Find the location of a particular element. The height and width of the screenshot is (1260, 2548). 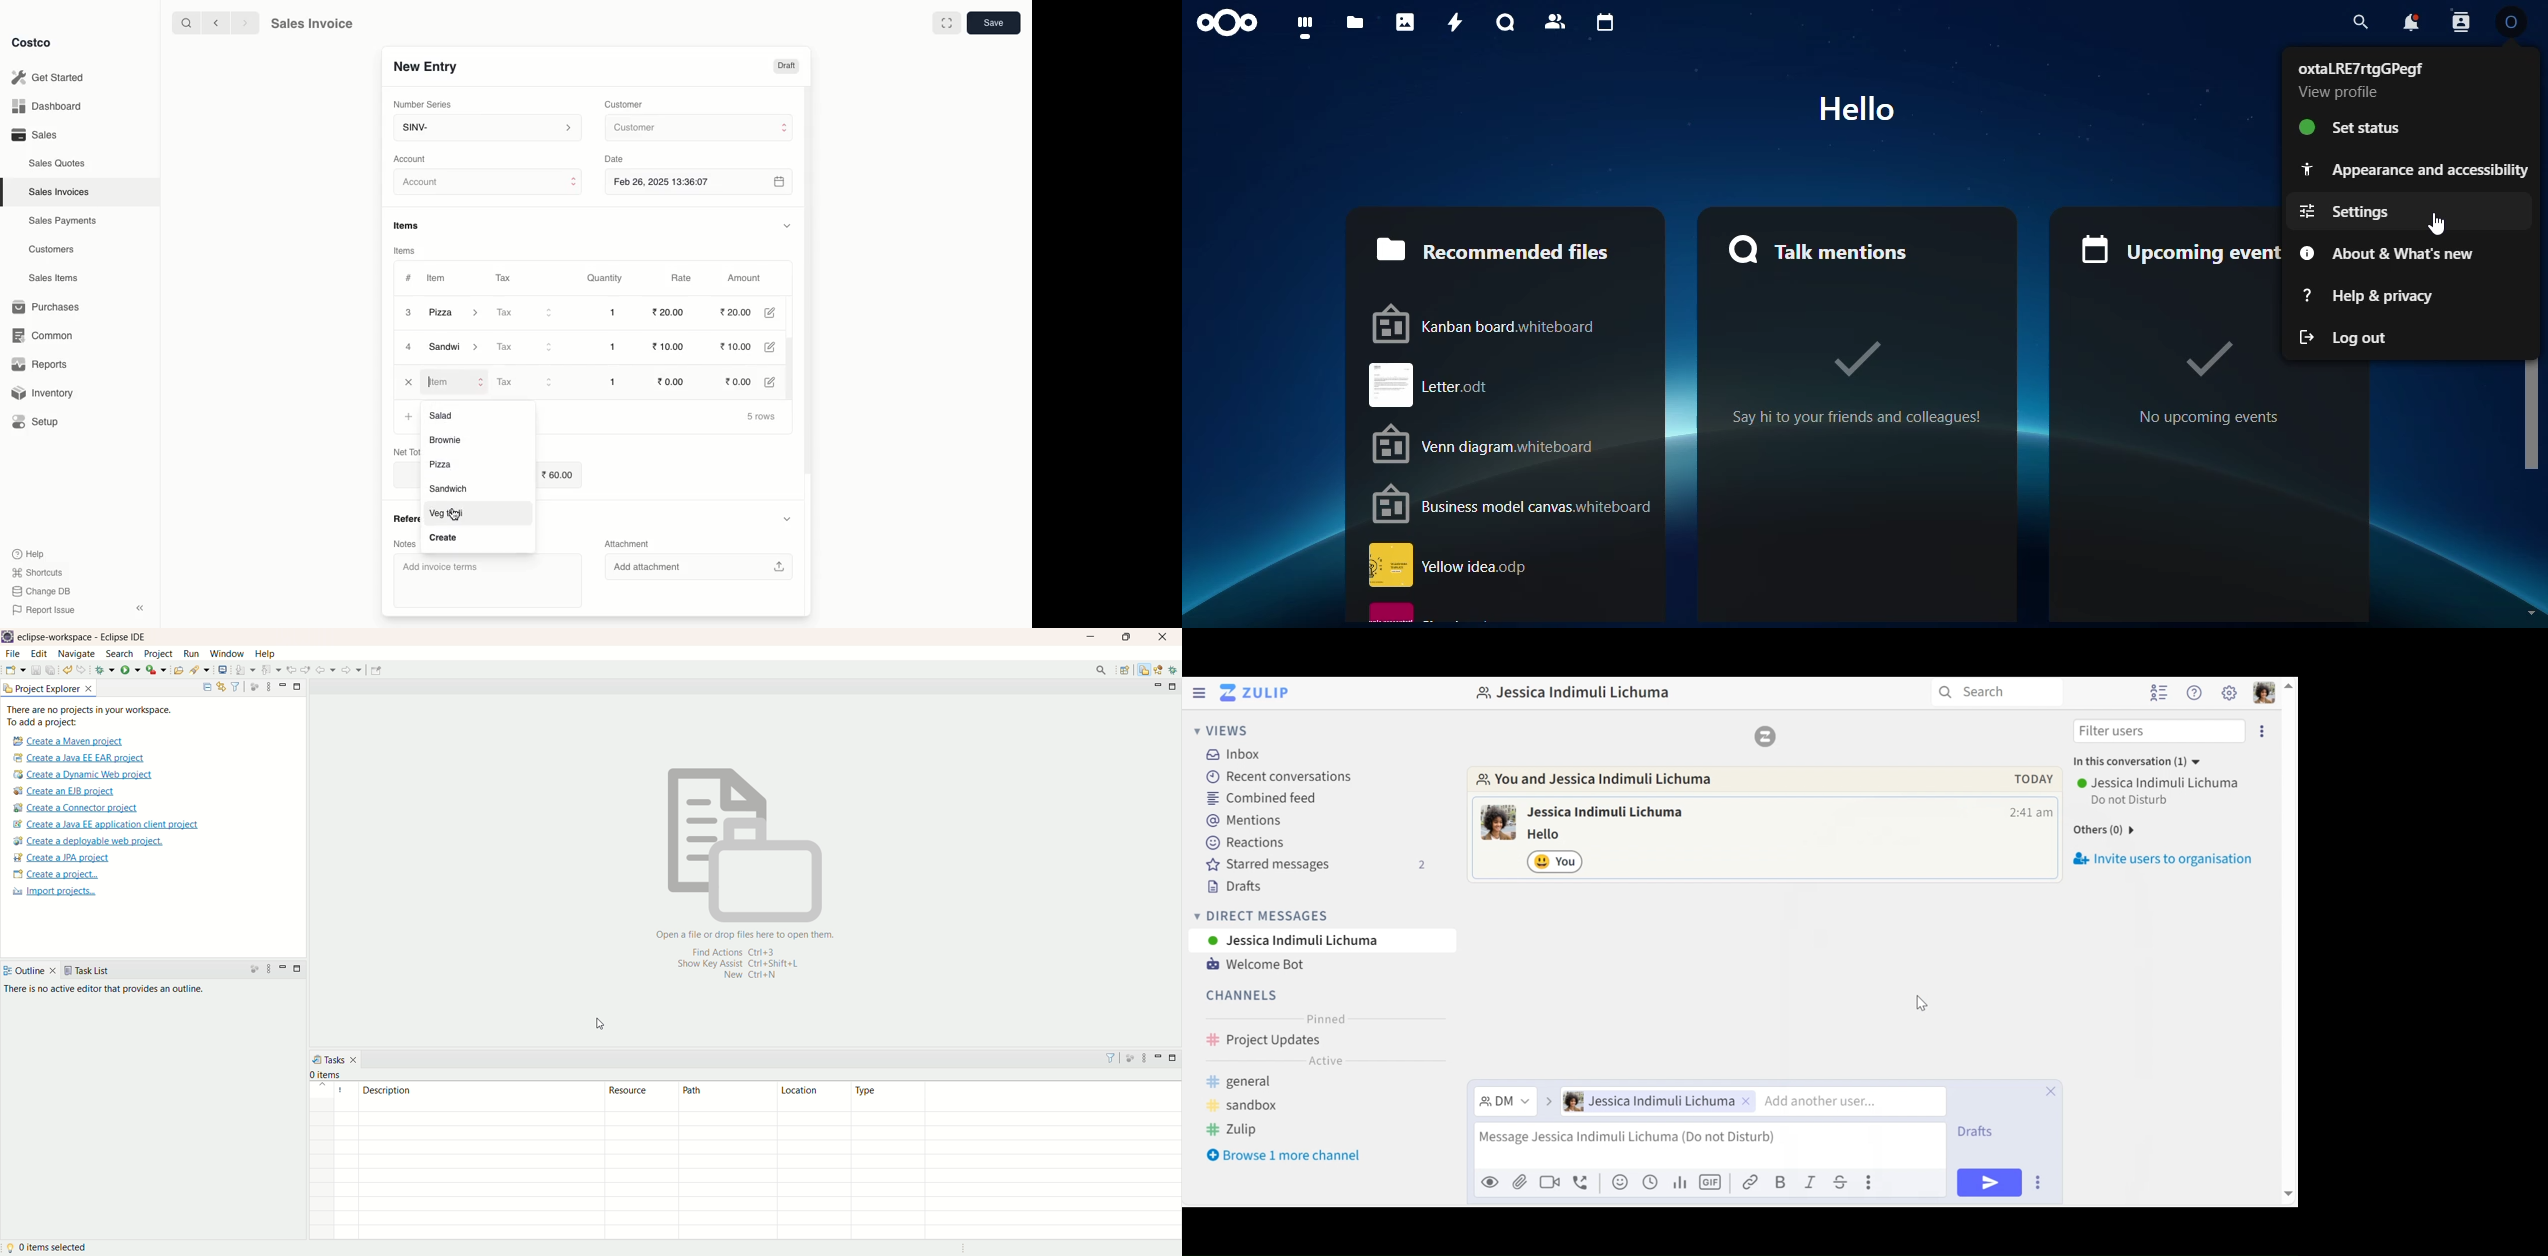

Save is located at coordinates (996, 24).